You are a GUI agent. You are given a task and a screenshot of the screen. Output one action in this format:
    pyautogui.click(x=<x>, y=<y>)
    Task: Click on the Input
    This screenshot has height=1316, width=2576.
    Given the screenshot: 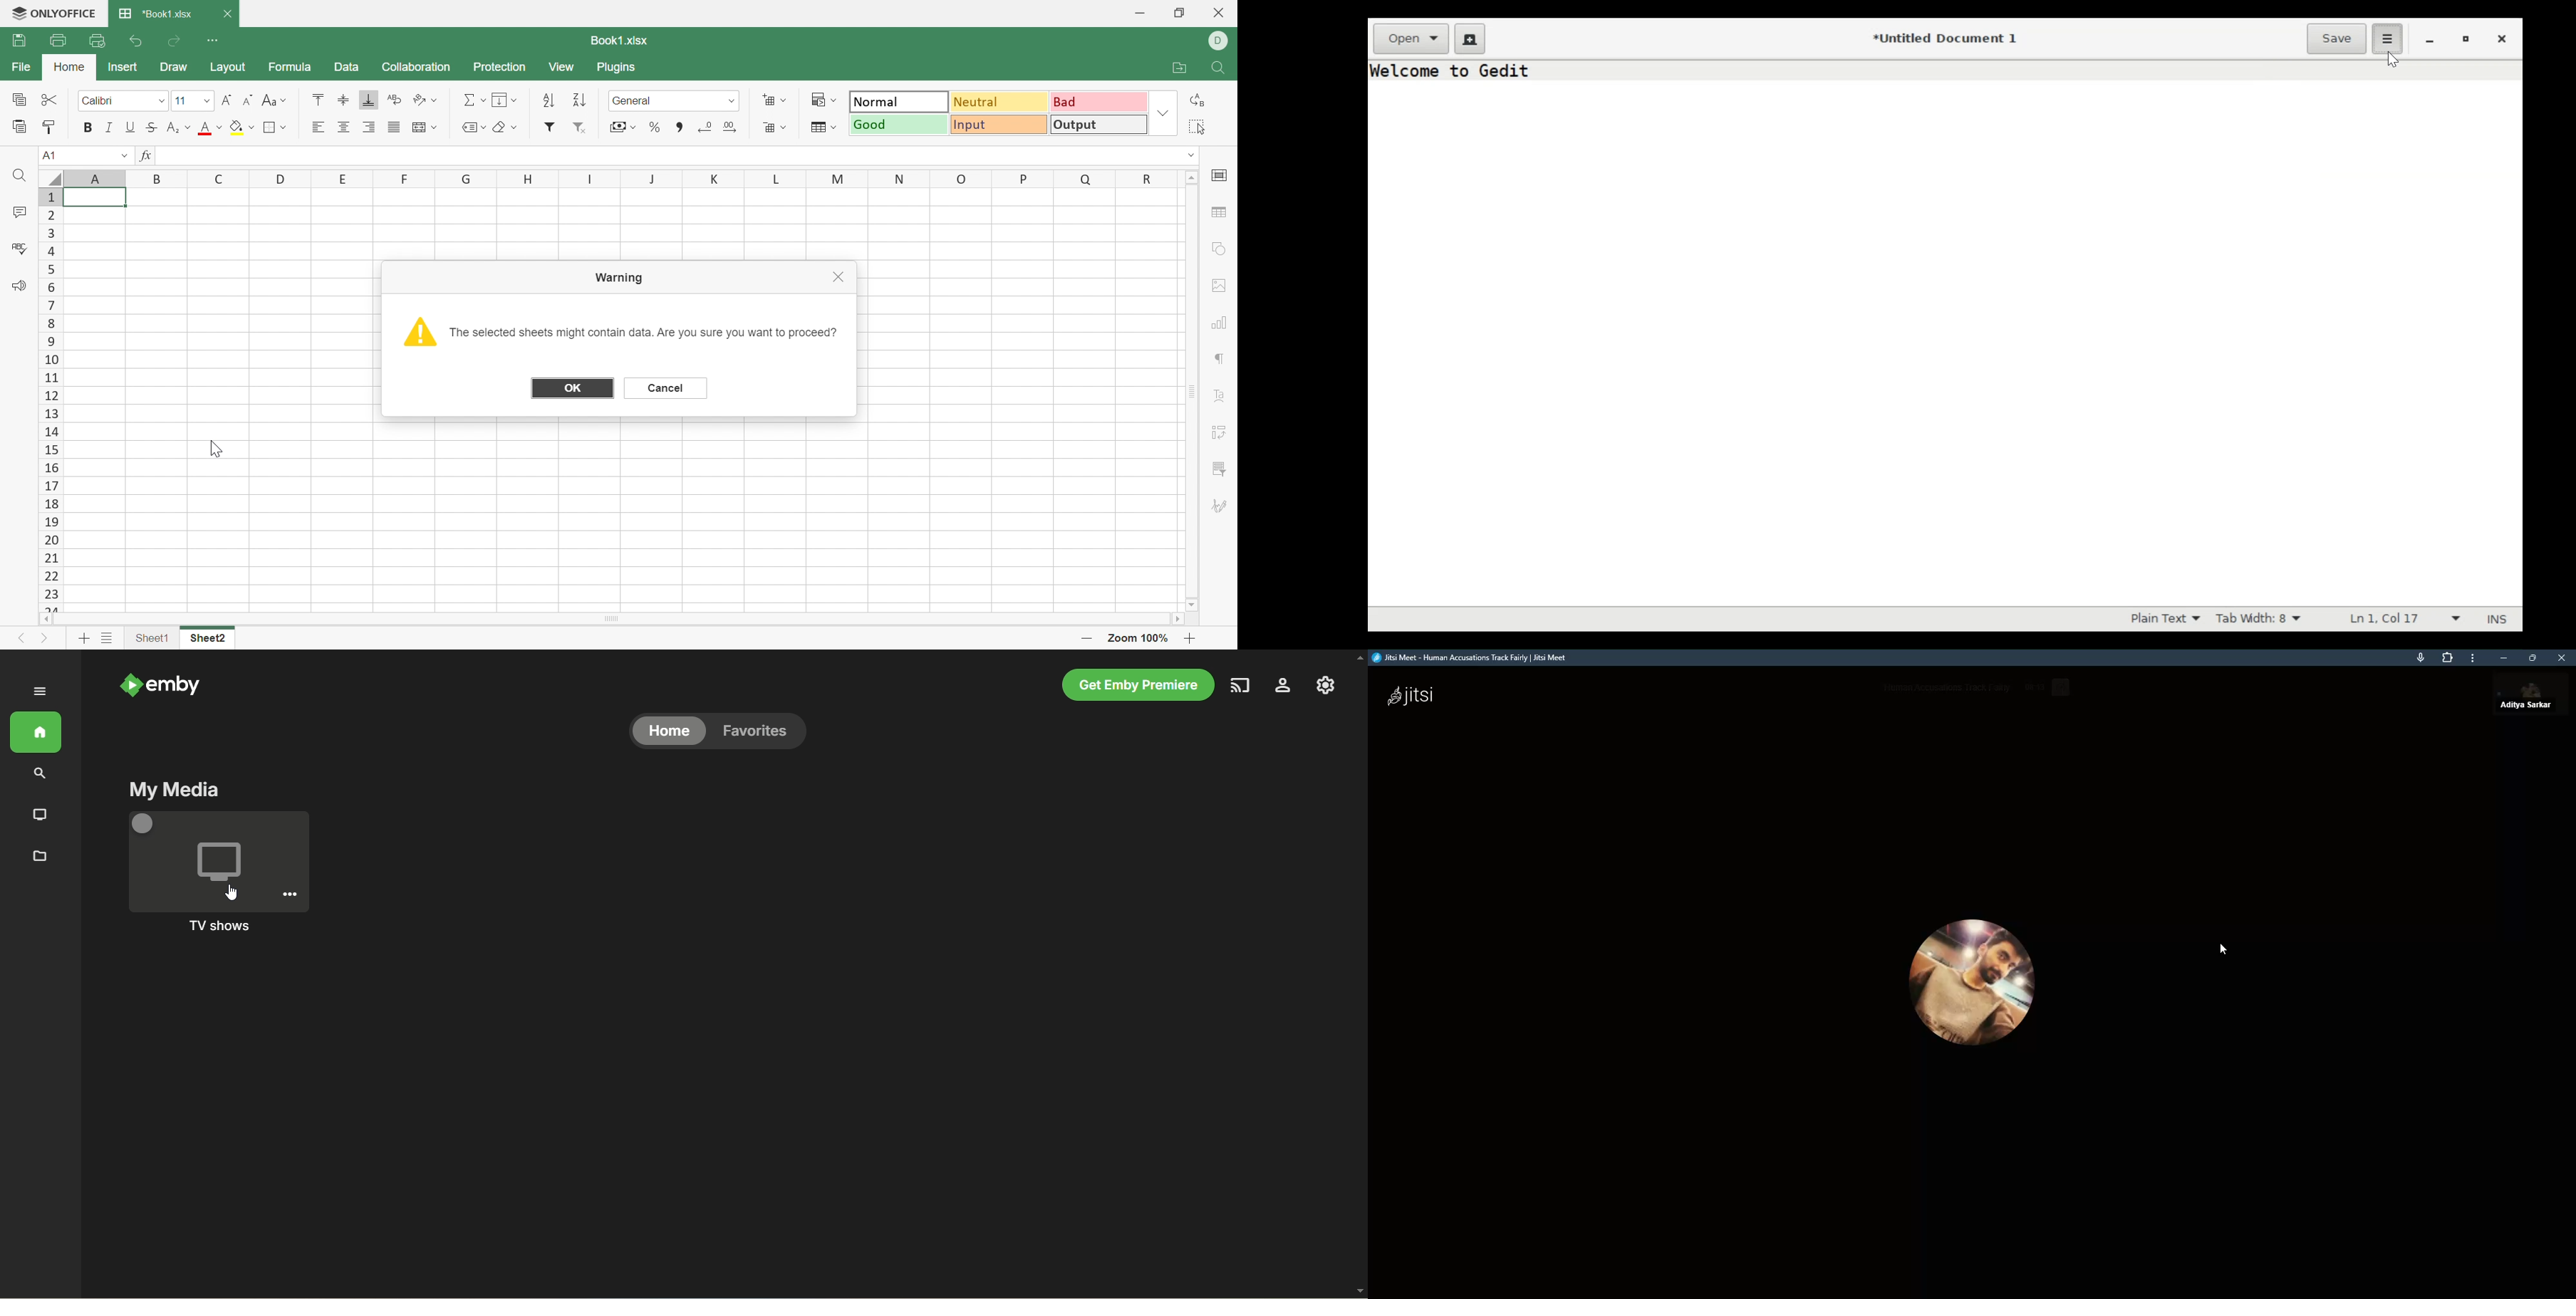 What is the action you would take?
    pyautogui.click(x=996, y=126)
    